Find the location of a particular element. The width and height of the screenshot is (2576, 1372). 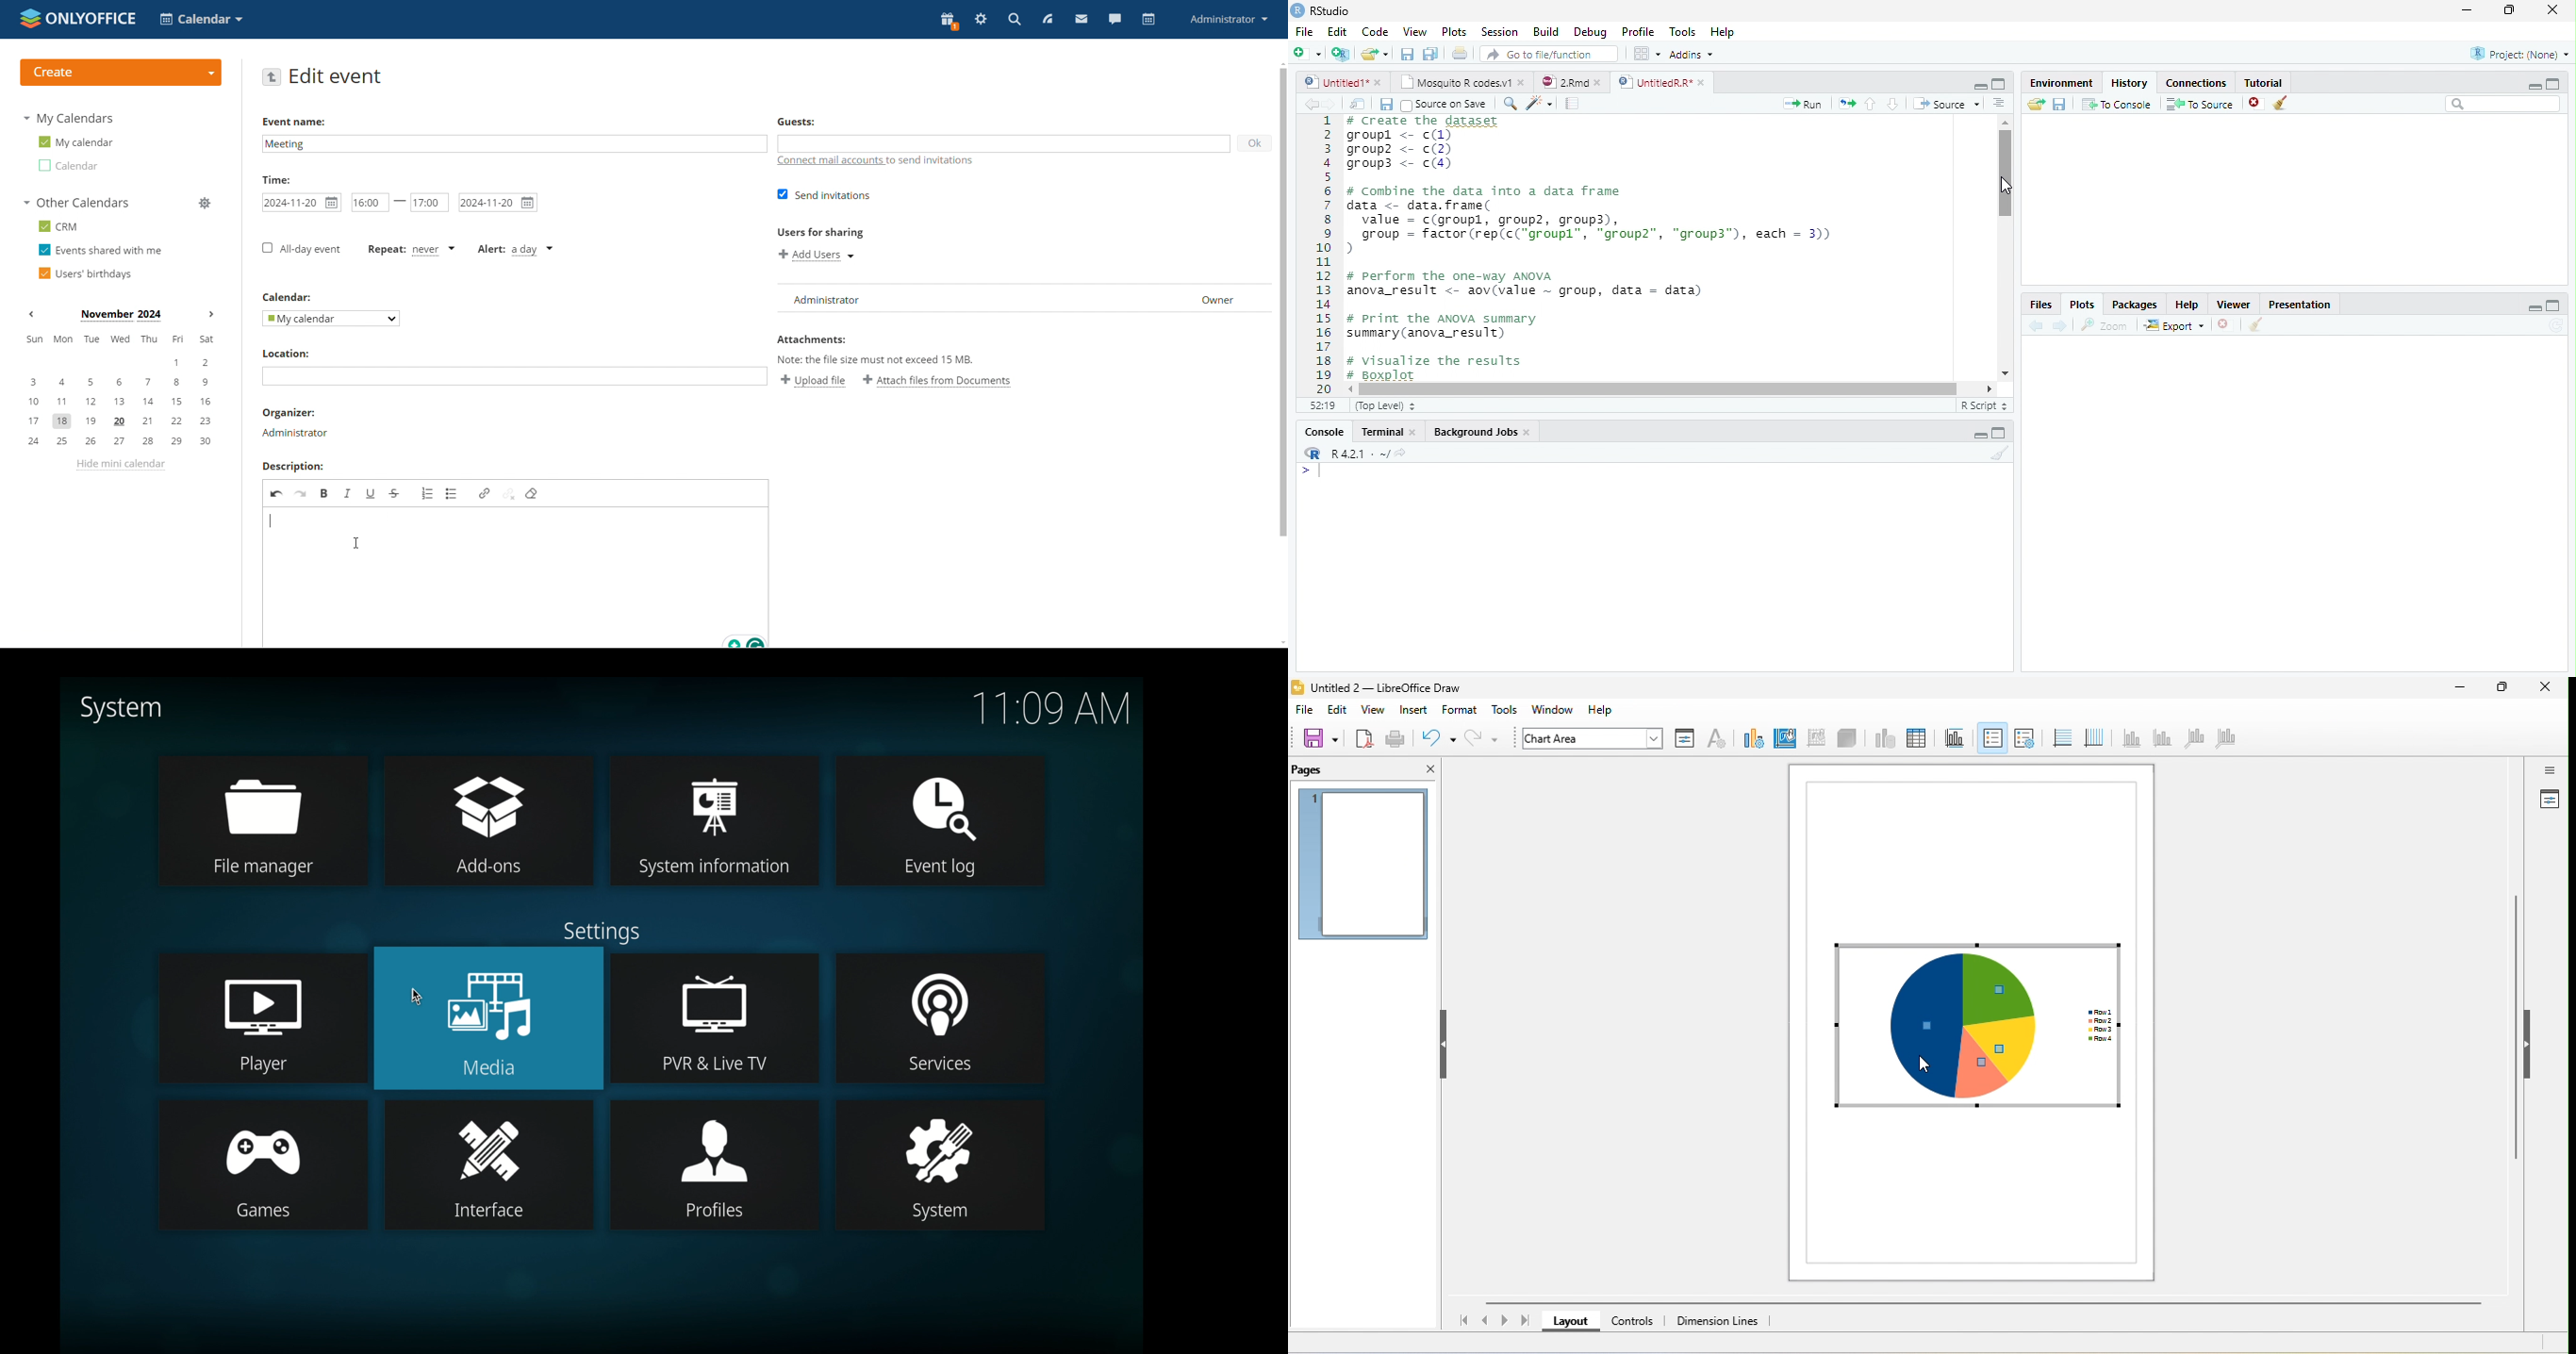

close is located at coordinates (1427, 770).